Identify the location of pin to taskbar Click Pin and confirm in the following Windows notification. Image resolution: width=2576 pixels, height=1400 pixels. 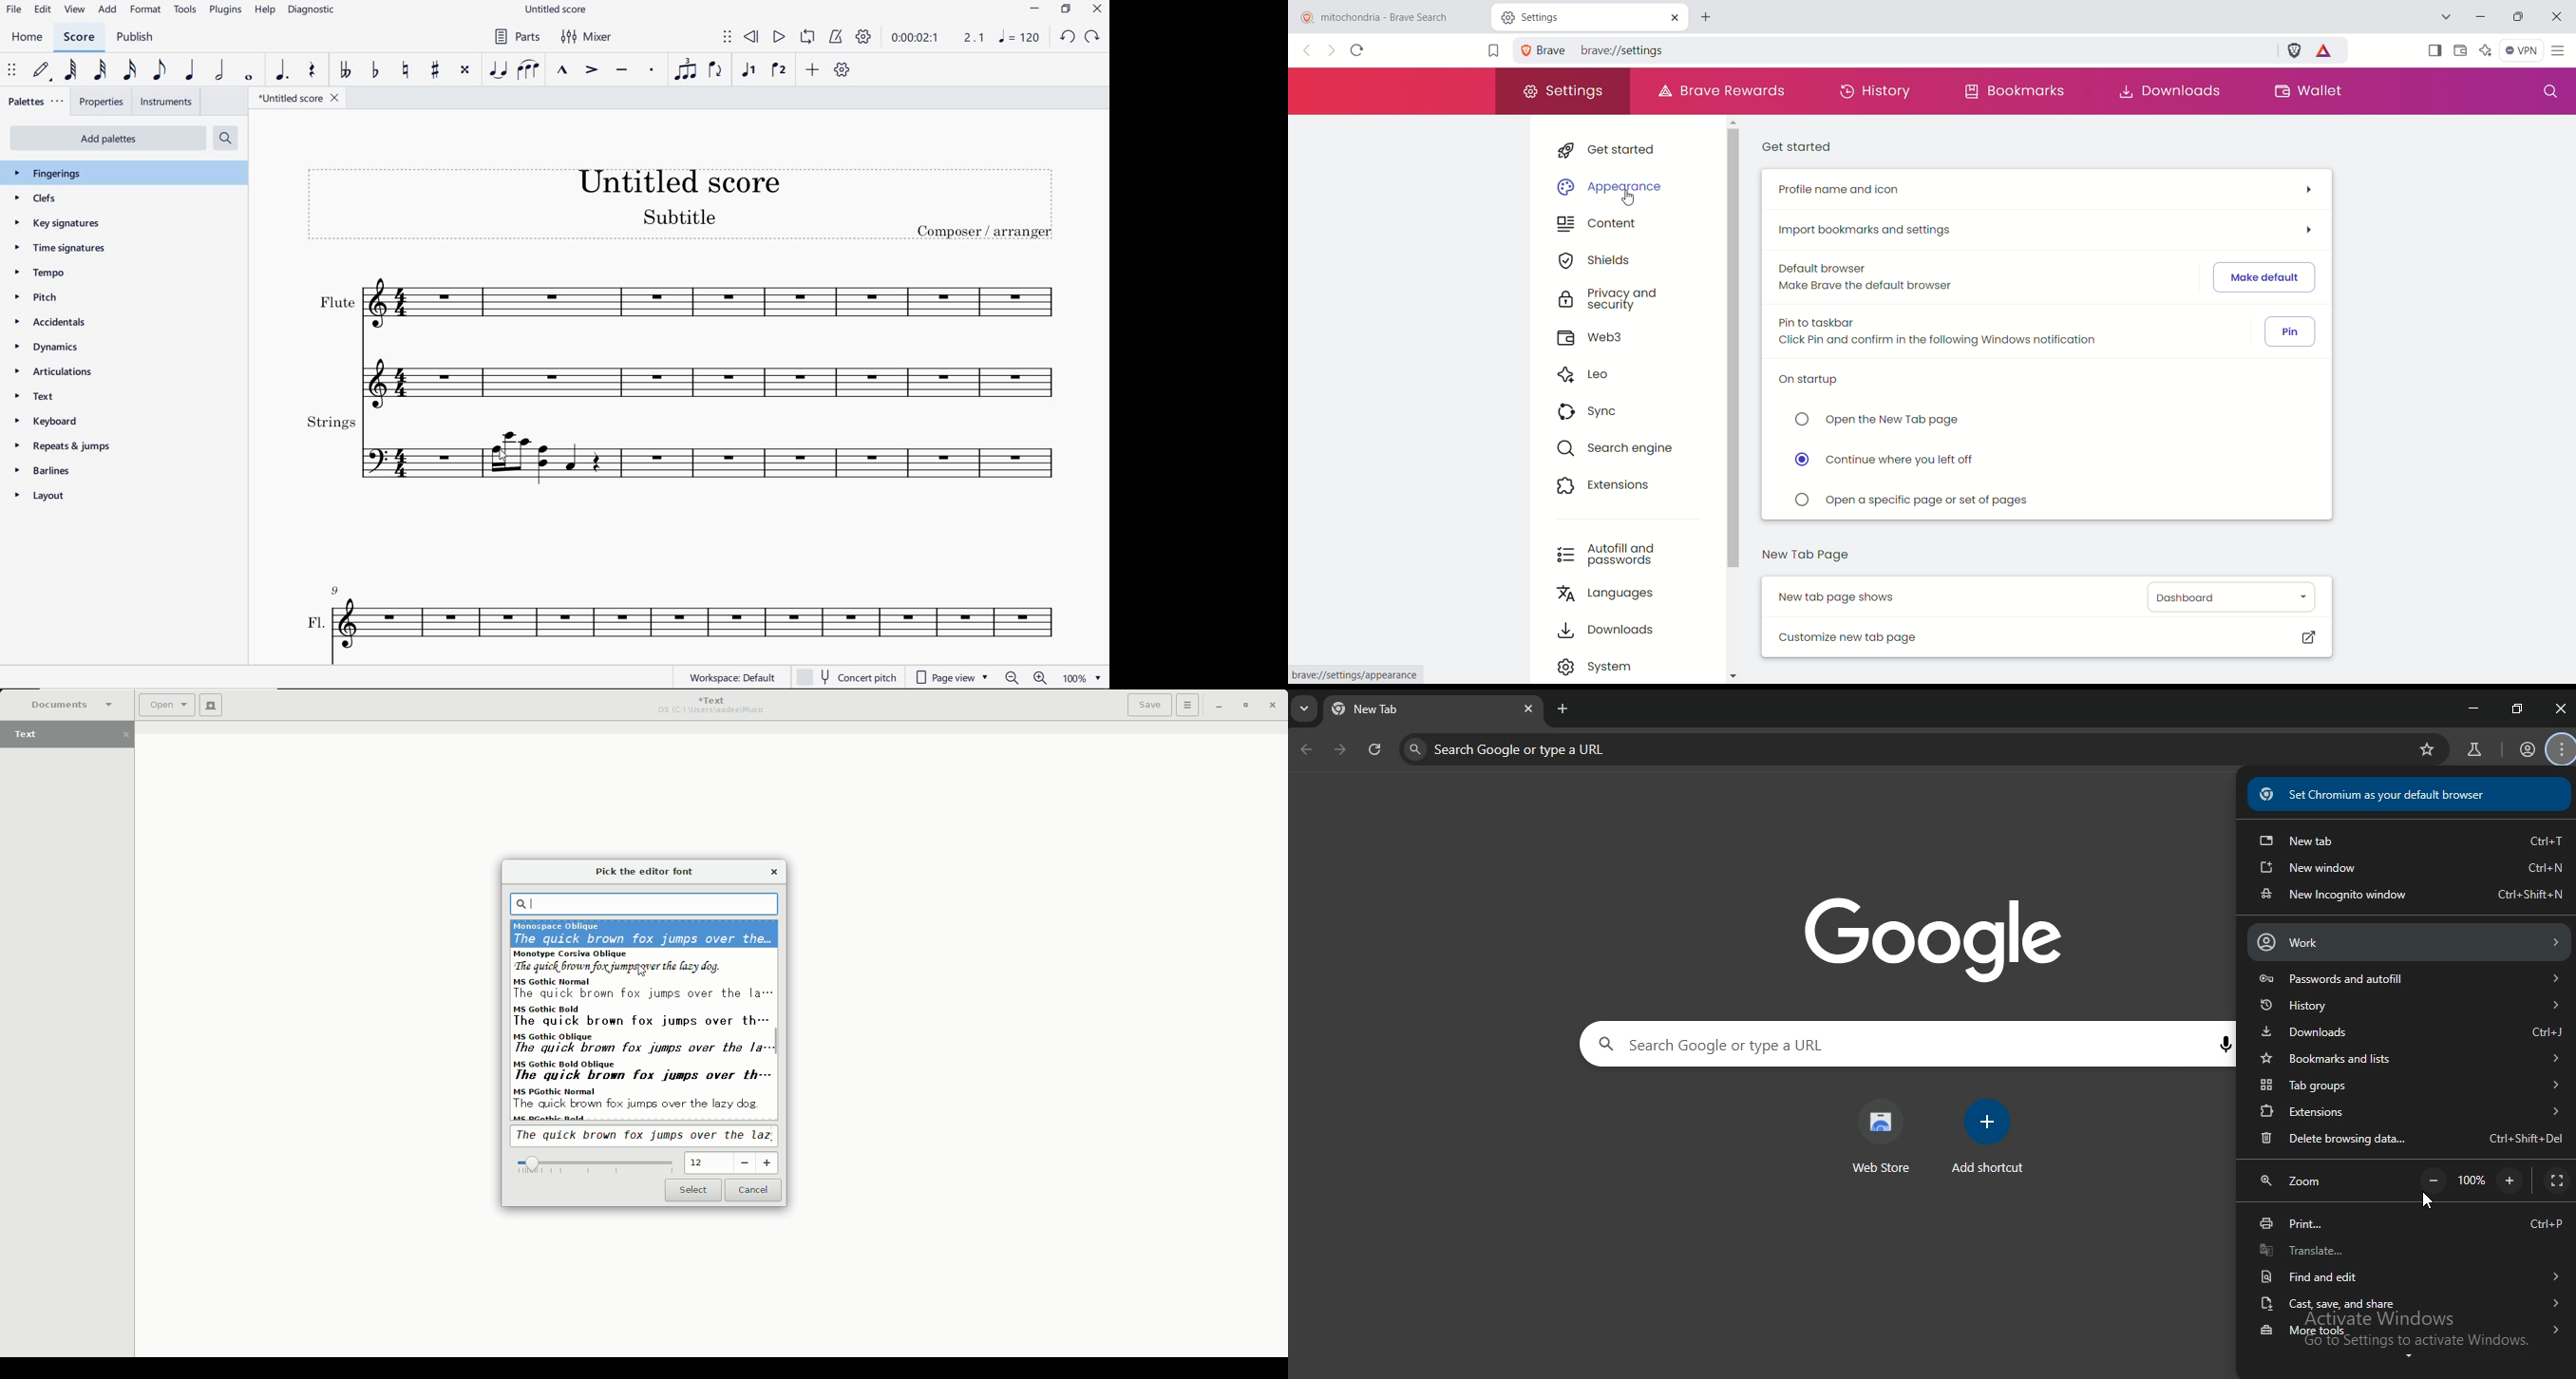
(1953, 334).